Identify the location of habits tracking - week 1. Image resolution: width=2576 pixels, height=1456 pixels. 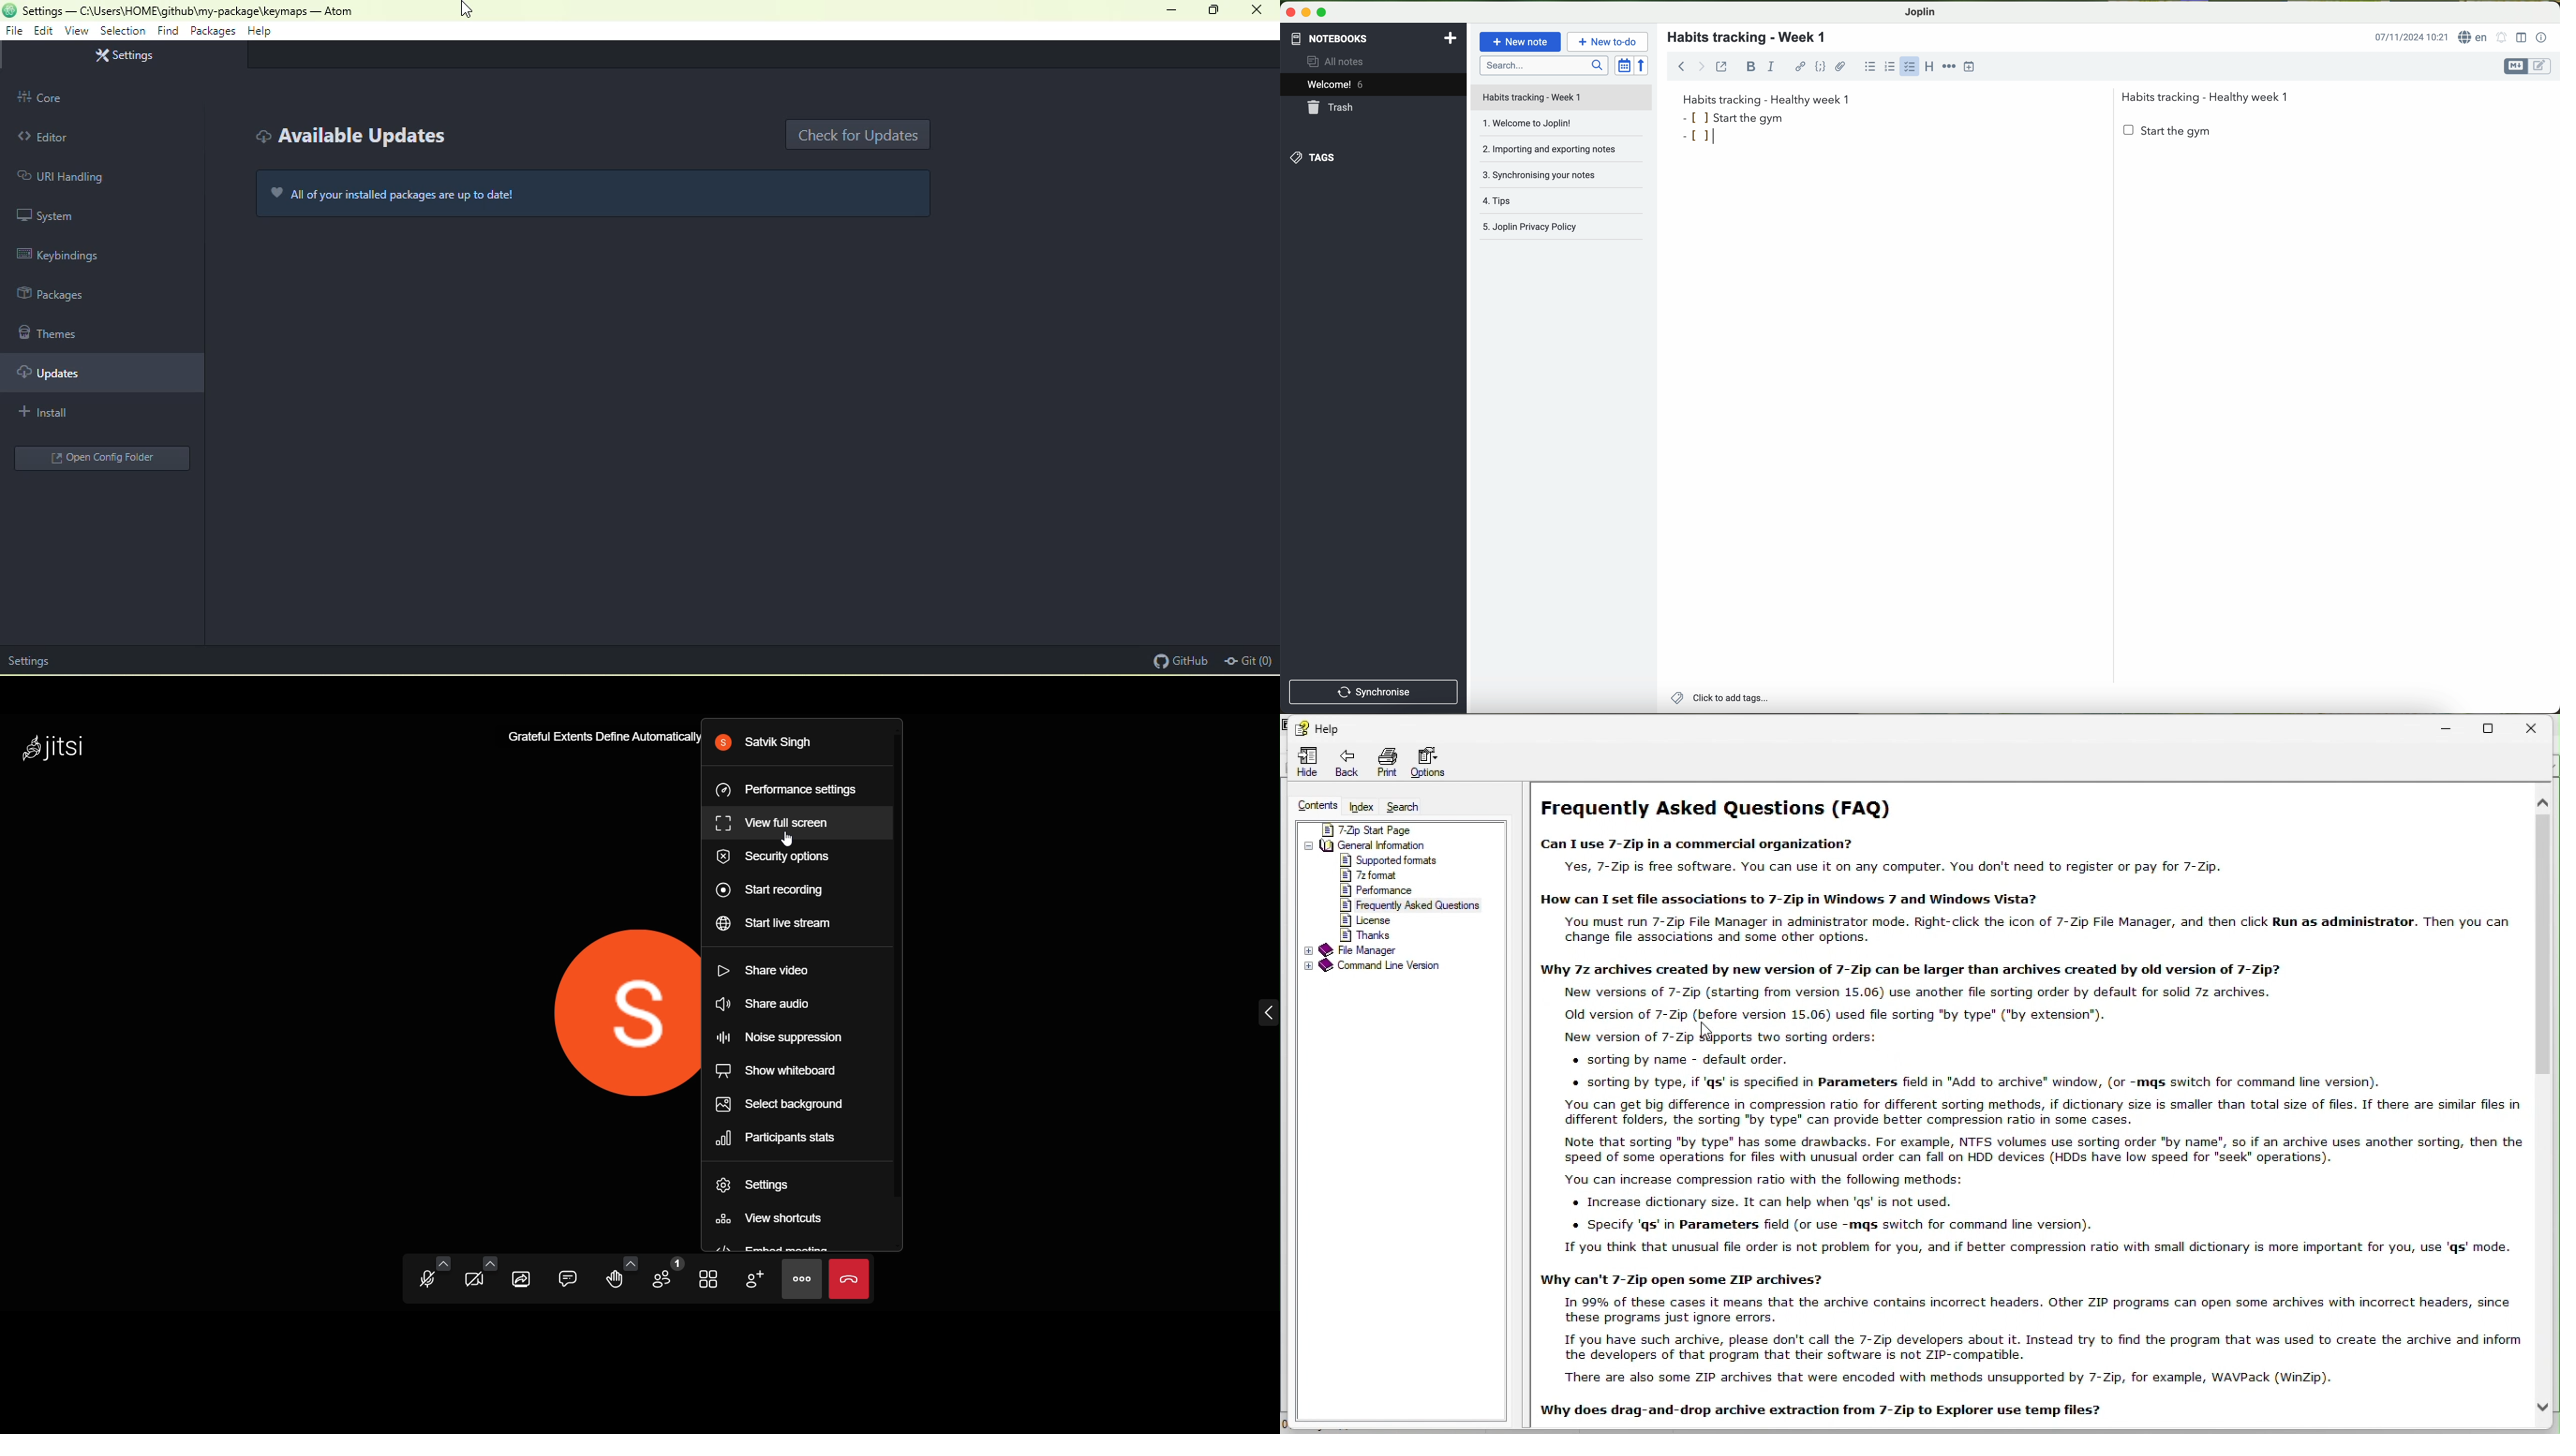
(1753, 38).